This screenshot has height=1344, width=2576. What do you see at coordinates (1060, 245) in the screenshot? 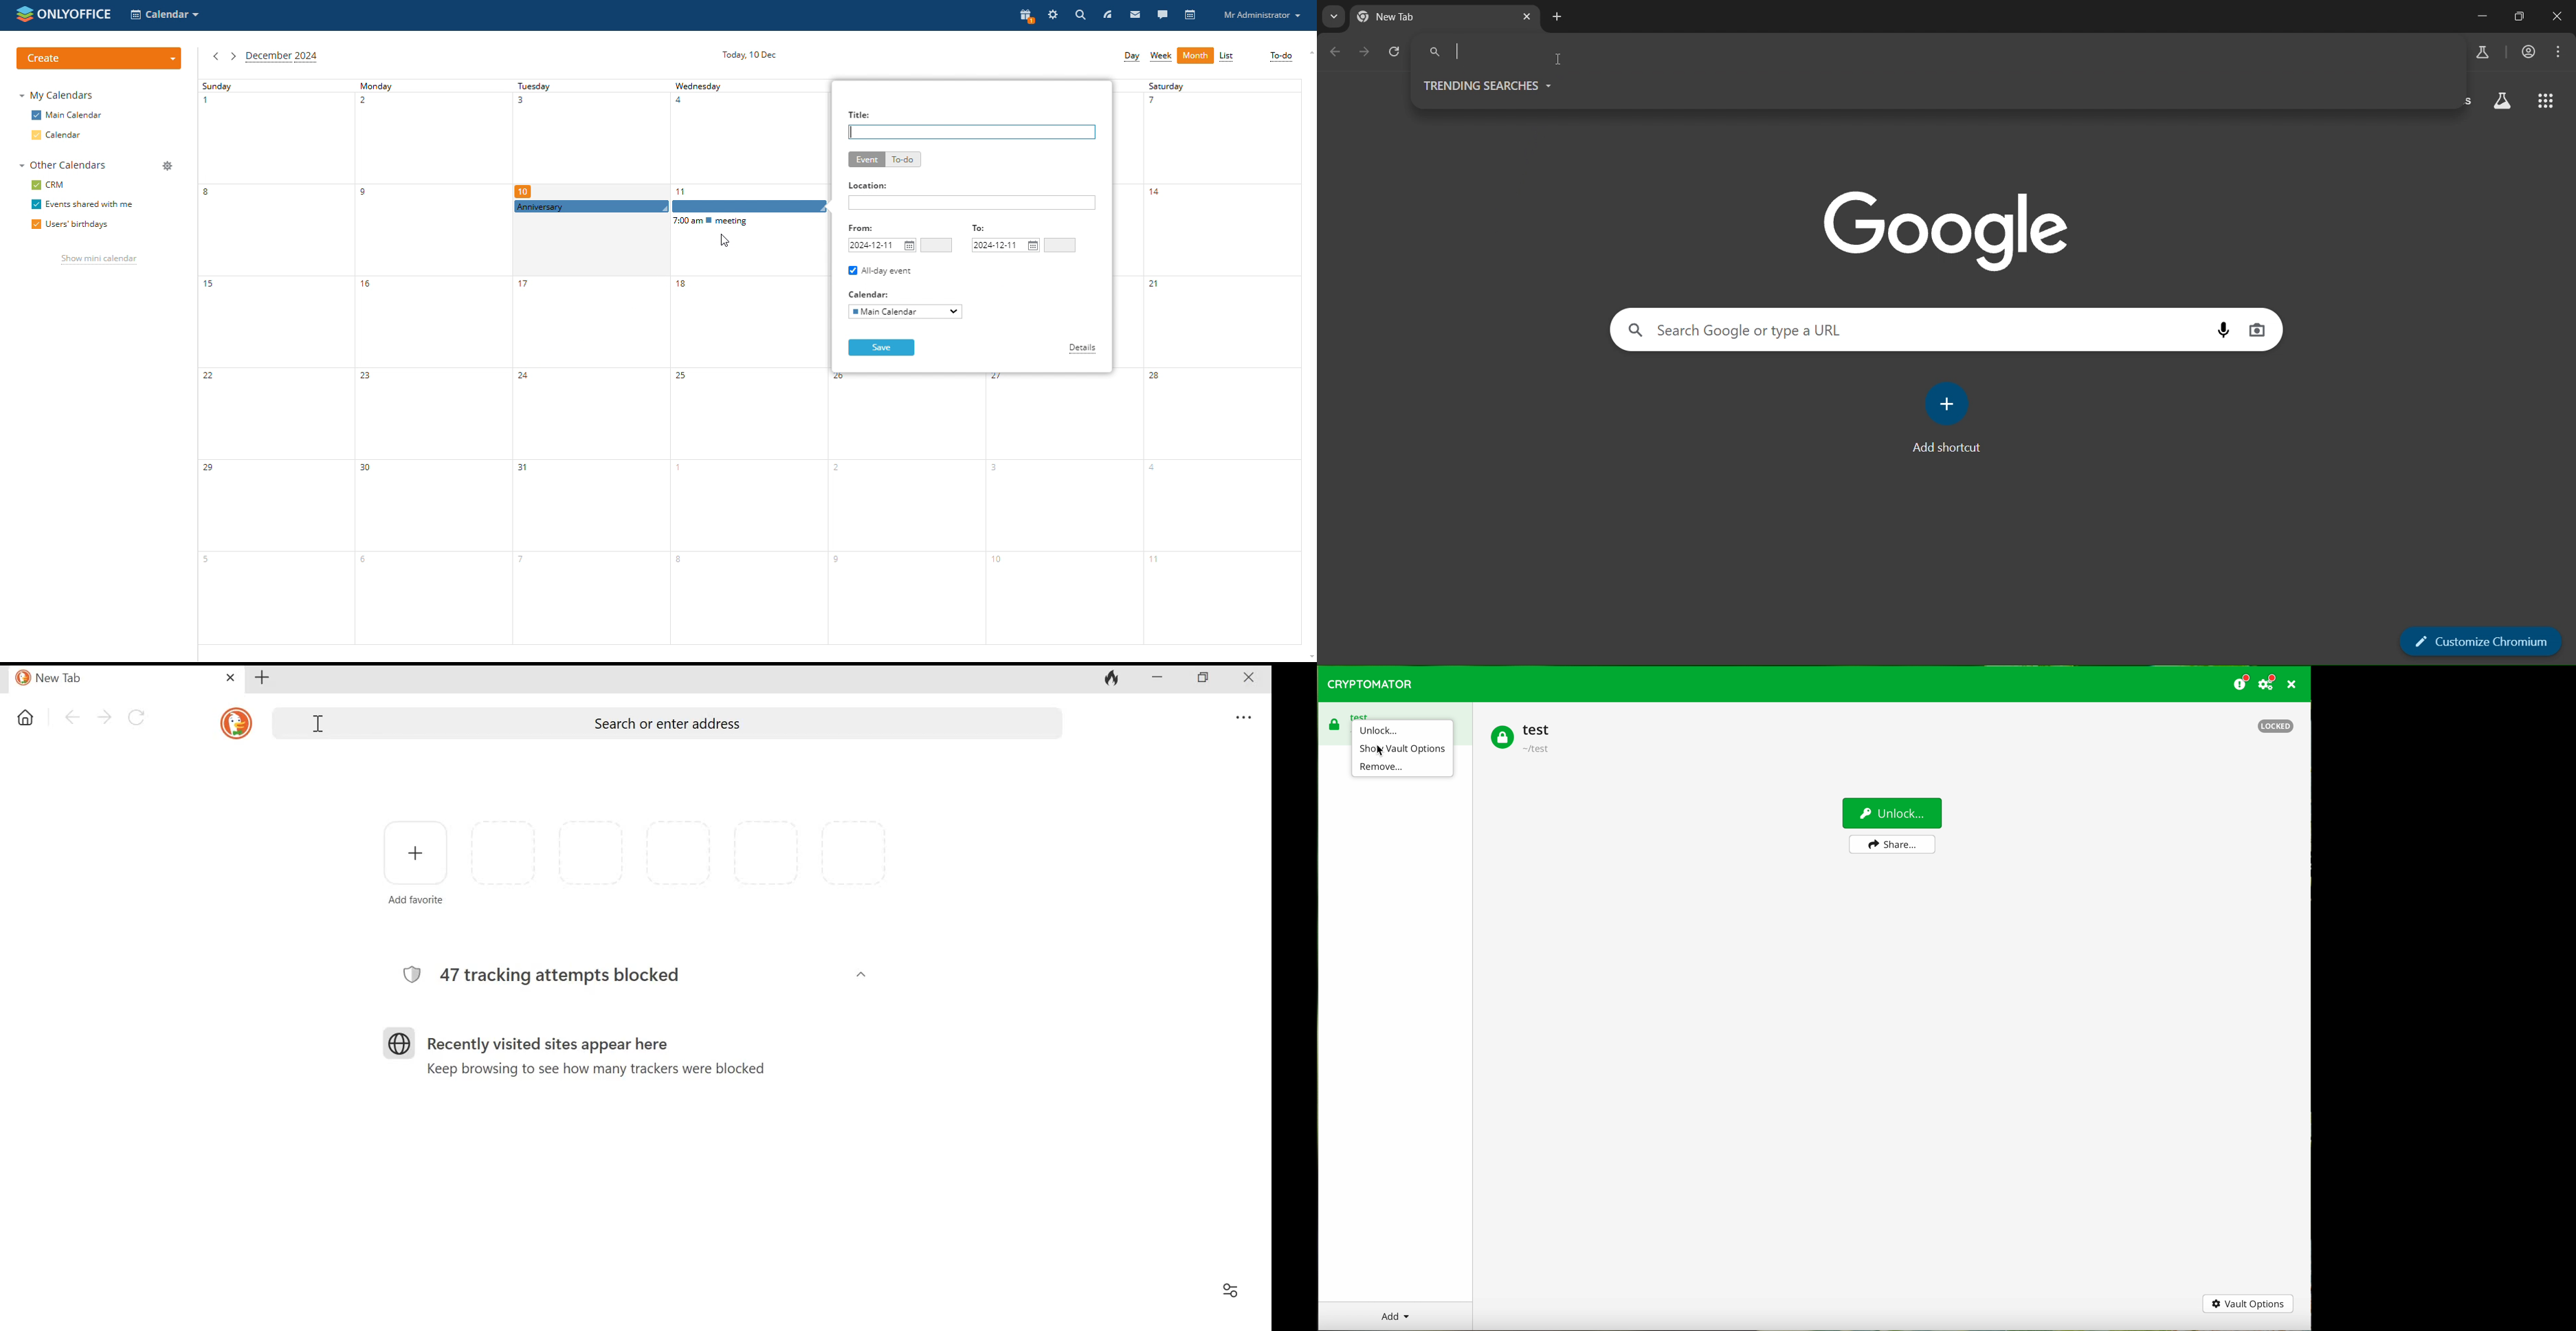
I see `end time` at bounding box center [1060, 245].